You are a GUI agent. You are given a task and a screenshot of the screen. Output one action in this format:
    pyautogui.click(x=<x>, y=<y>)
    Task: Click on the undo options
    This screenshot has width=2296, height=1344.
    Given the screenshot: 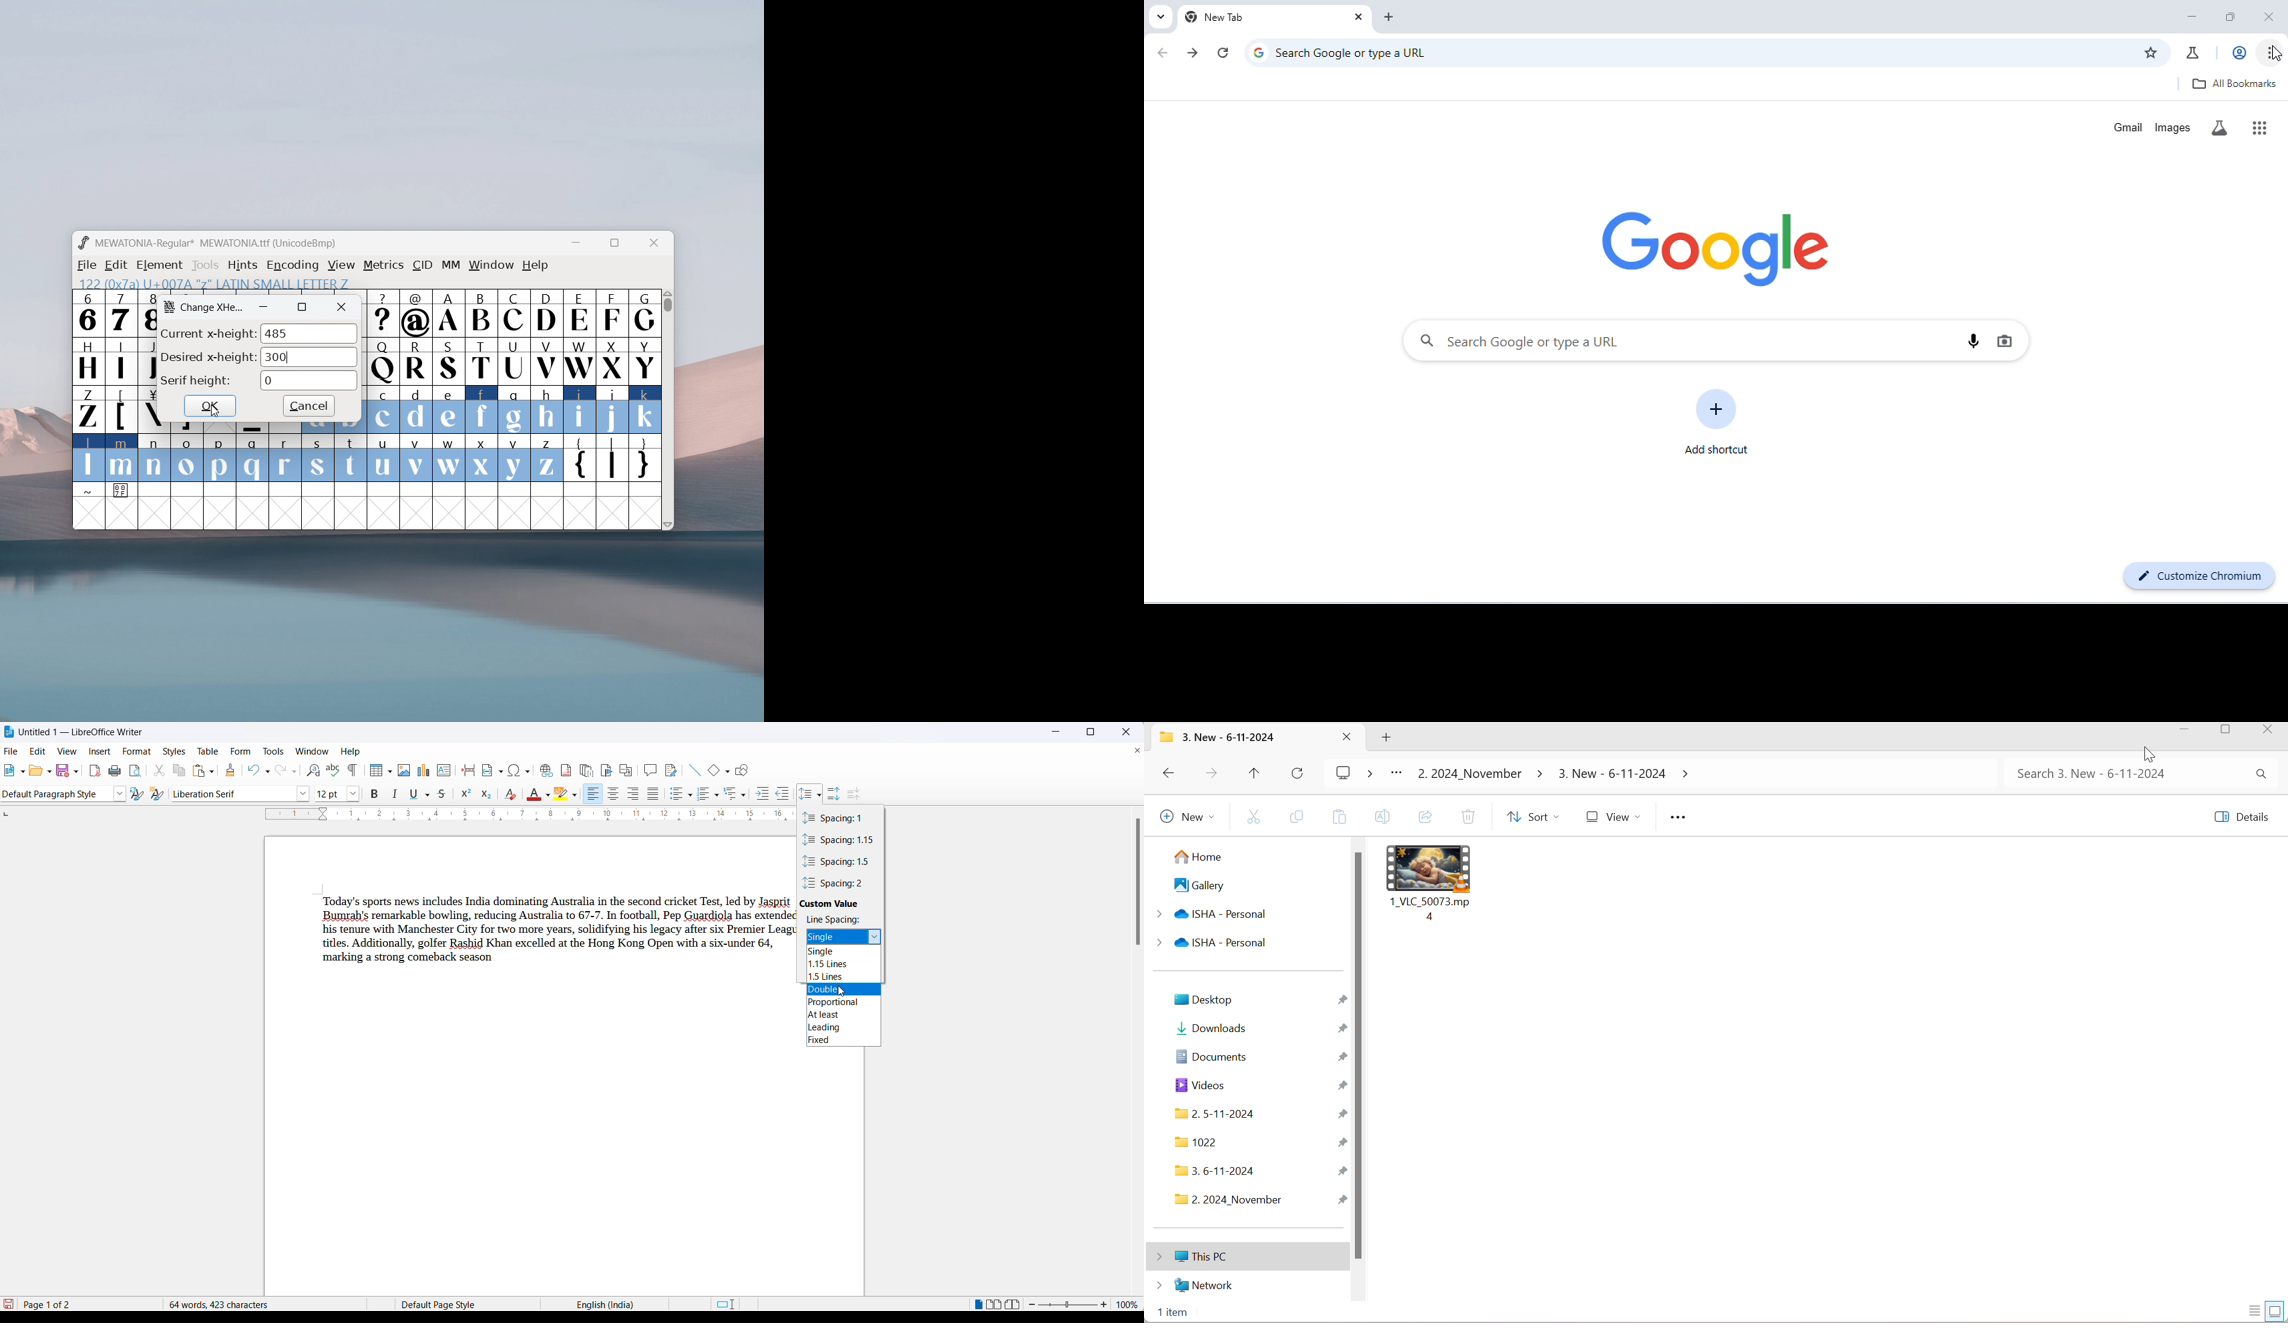 What is the action you would take?
    pyautogui.click(x=266, y=771)
    